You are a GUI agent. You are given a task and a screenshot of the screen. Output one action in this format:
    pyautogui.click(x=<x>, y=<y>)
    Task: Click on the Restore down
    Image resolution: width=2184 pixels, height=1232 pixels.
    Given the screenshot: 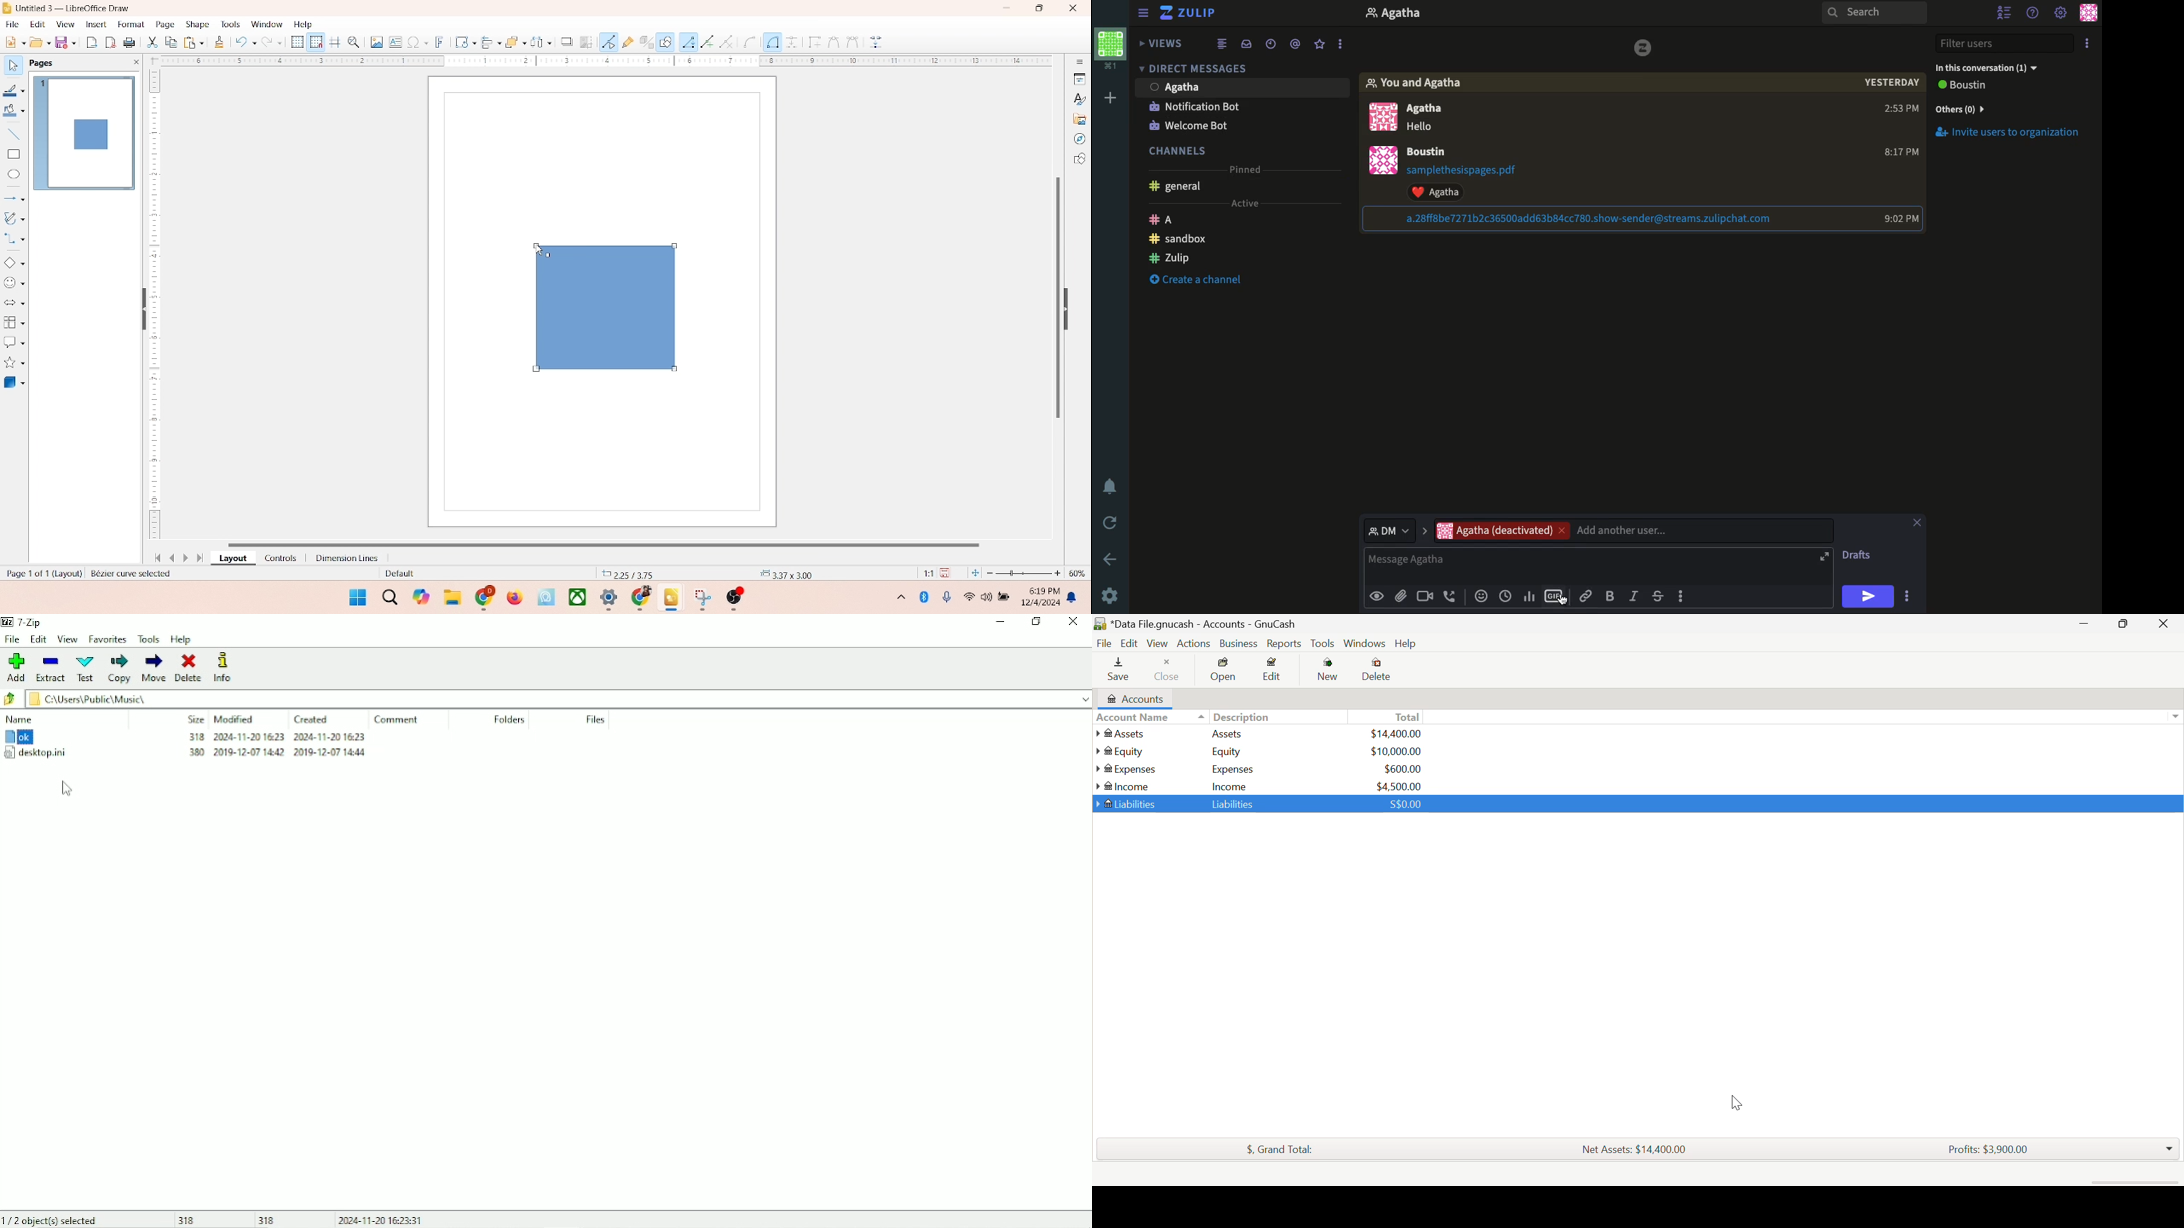 What is the action you would take?
    pyautogui.click(x=1037, y=621)
    